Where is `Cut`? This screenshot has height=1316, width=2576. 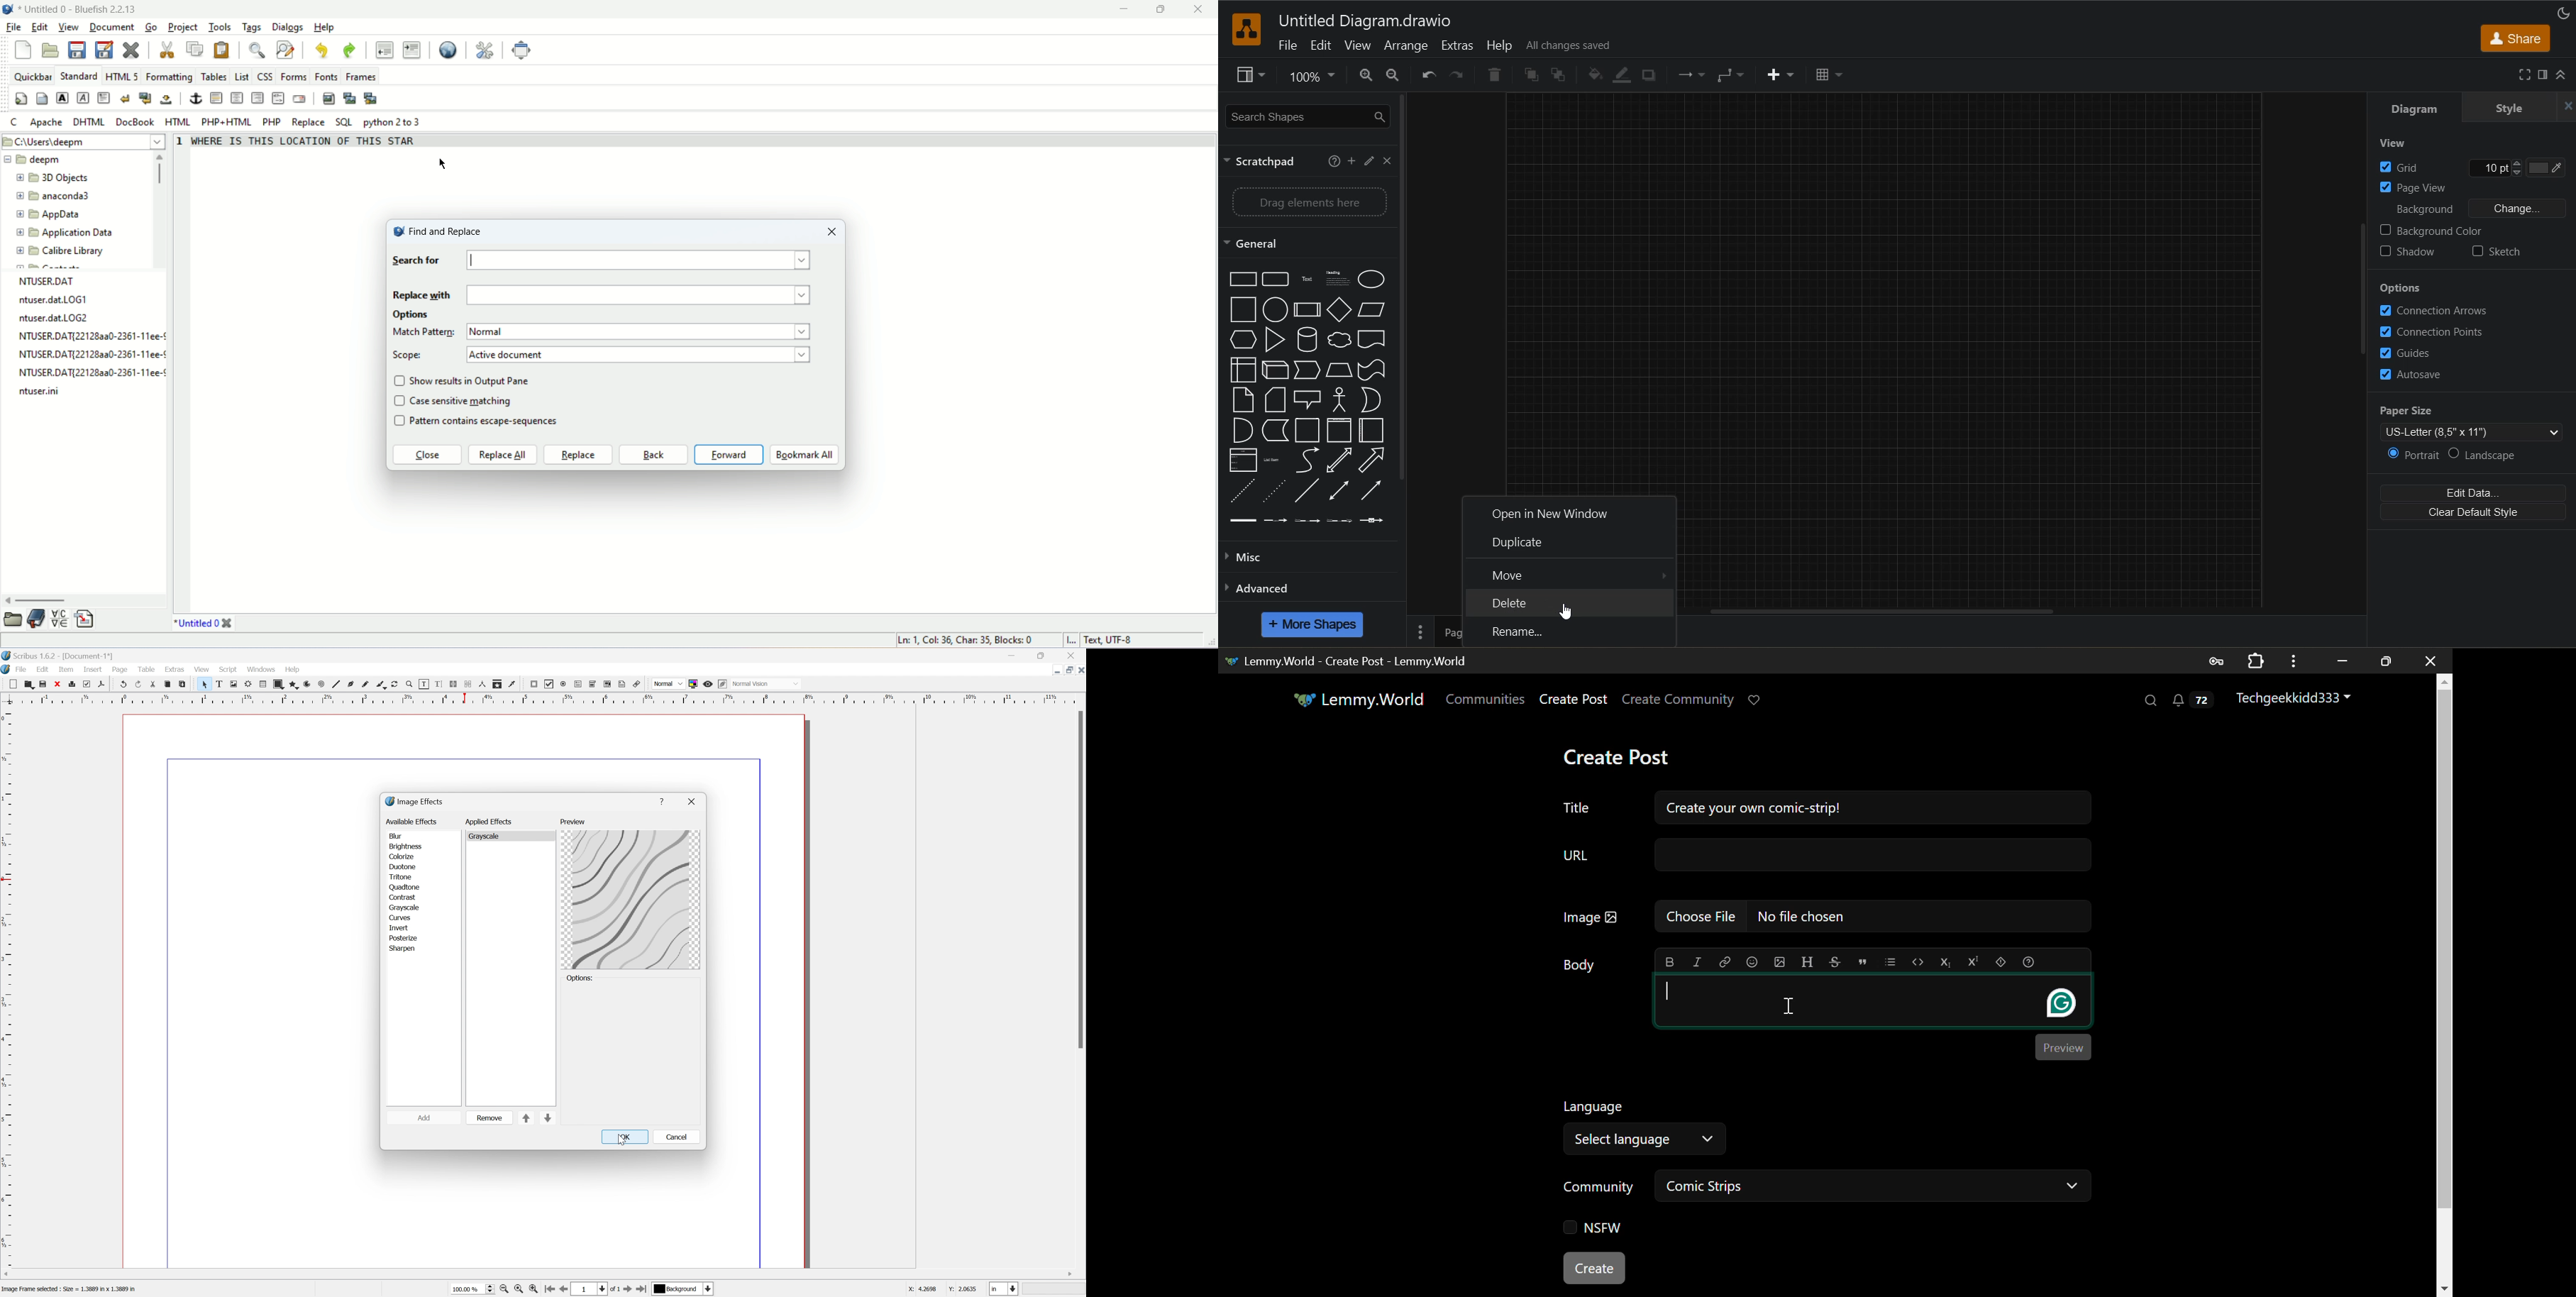 Cut is located at coordinates (157, 685).